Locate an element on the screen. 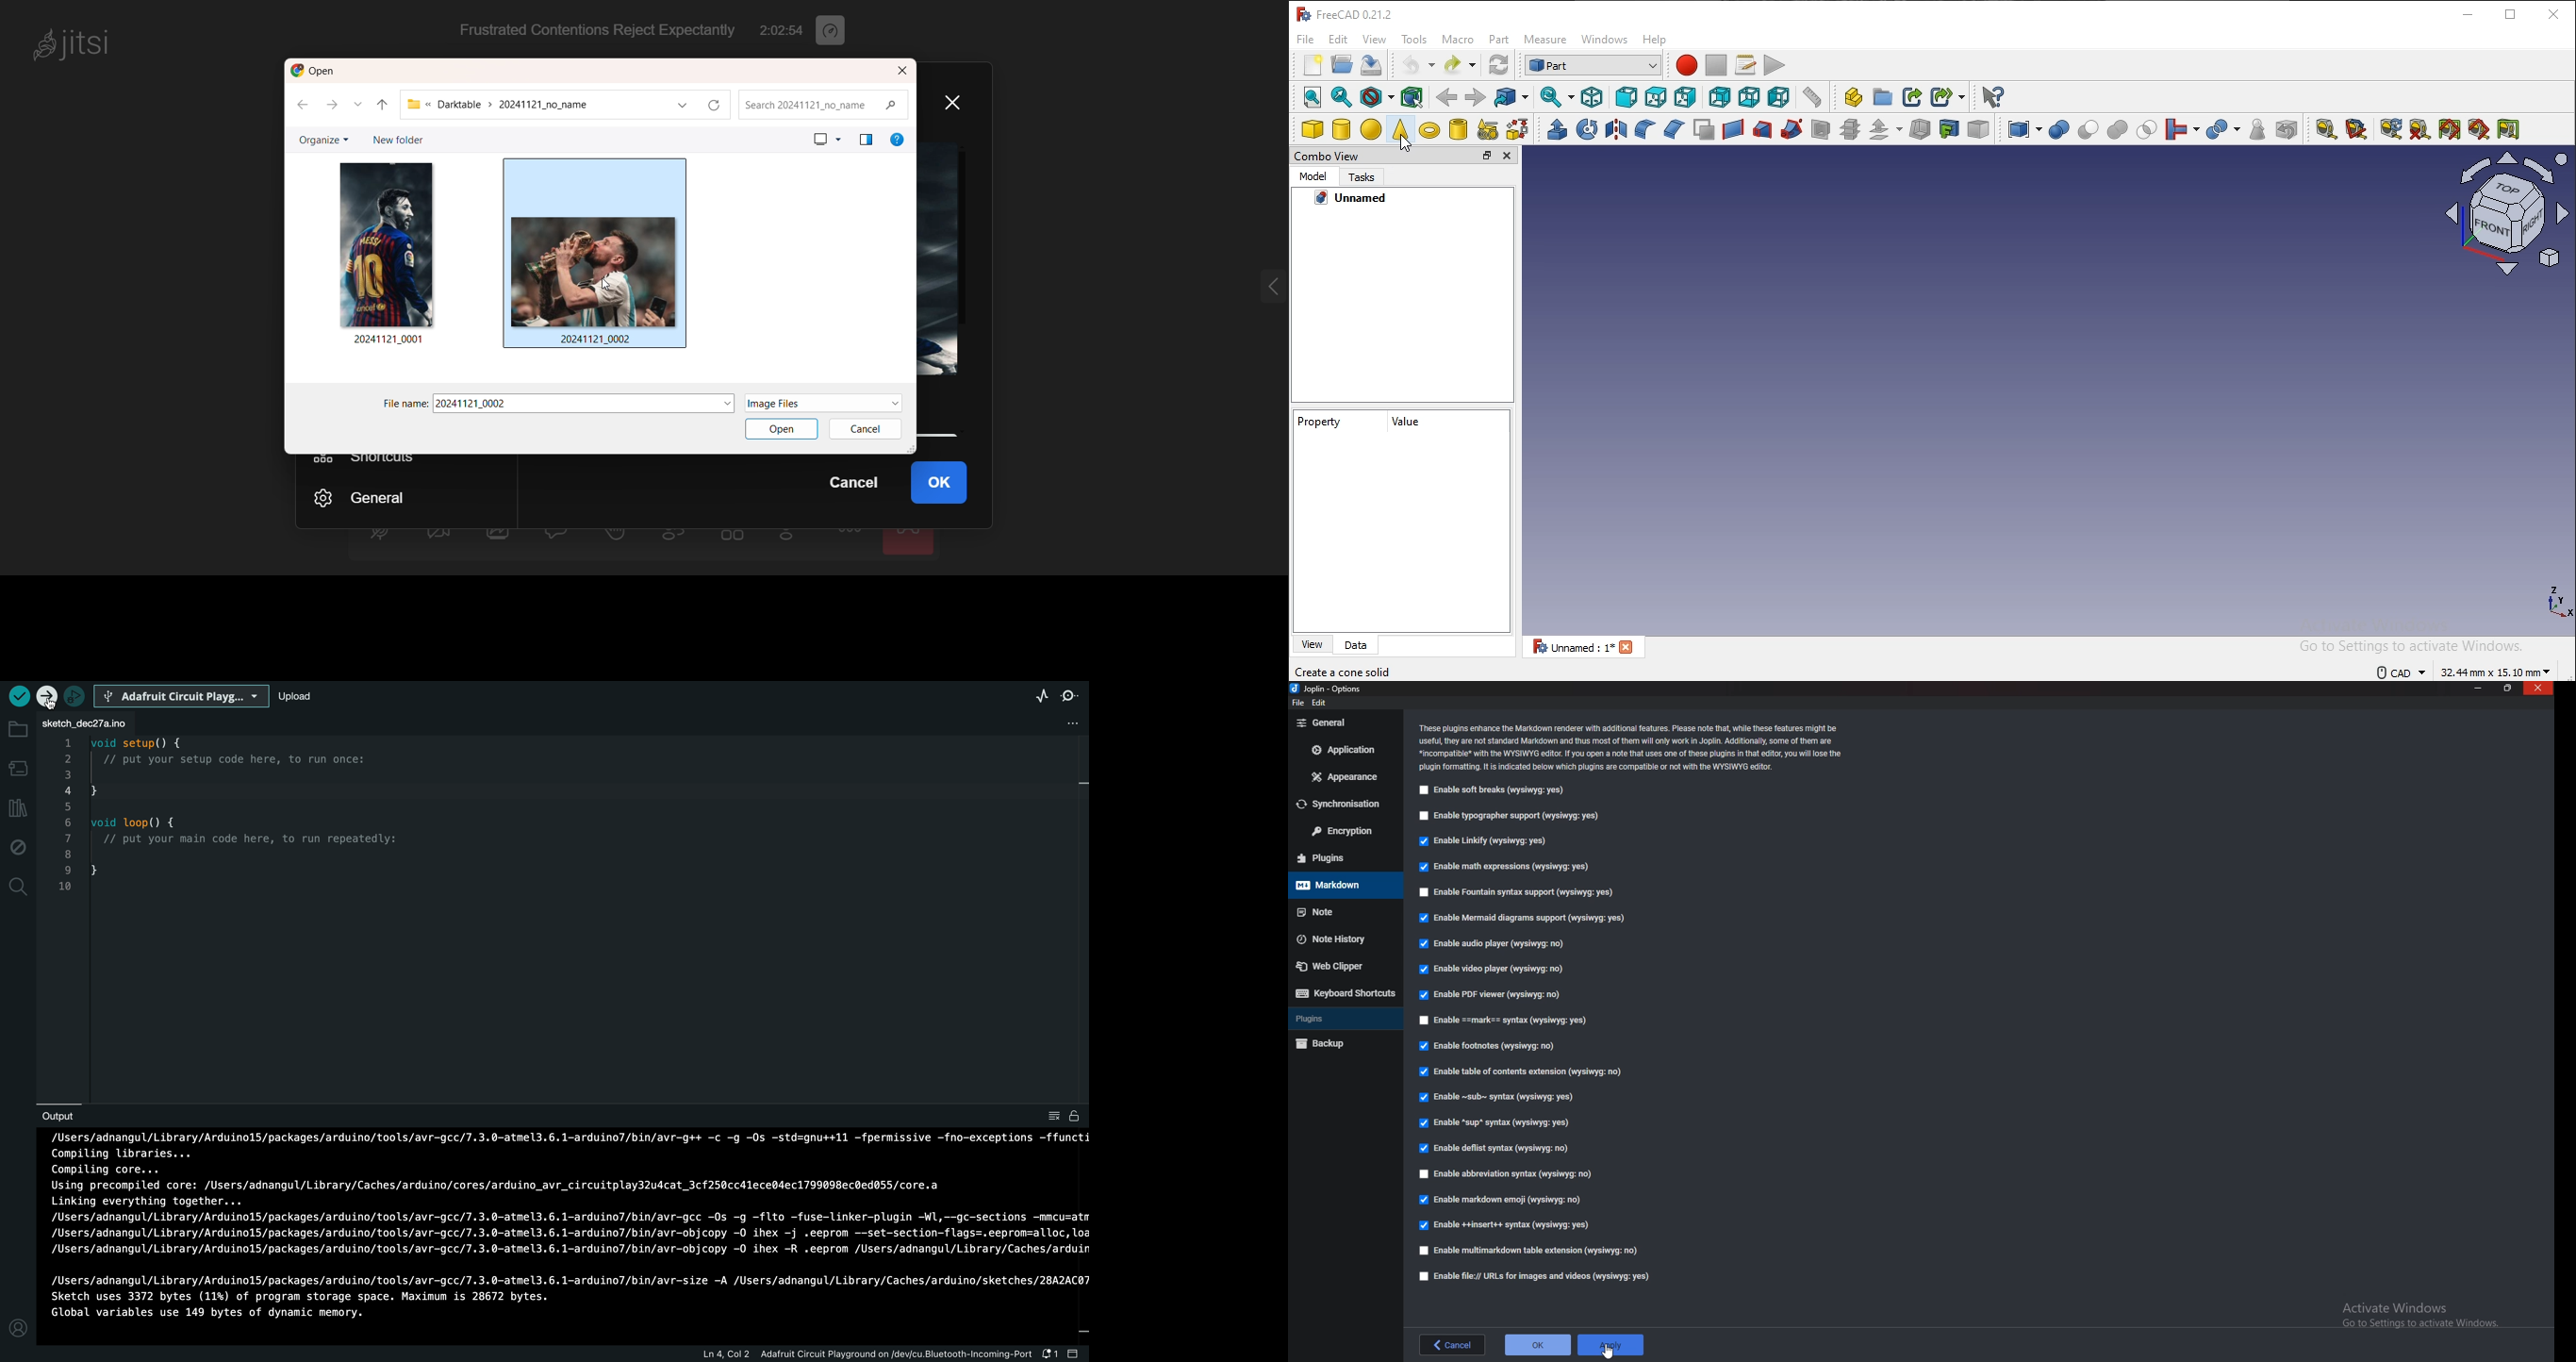 This screenshot has width=2576, height=1372. close slide bar is located at coordinates (1075, 1354).